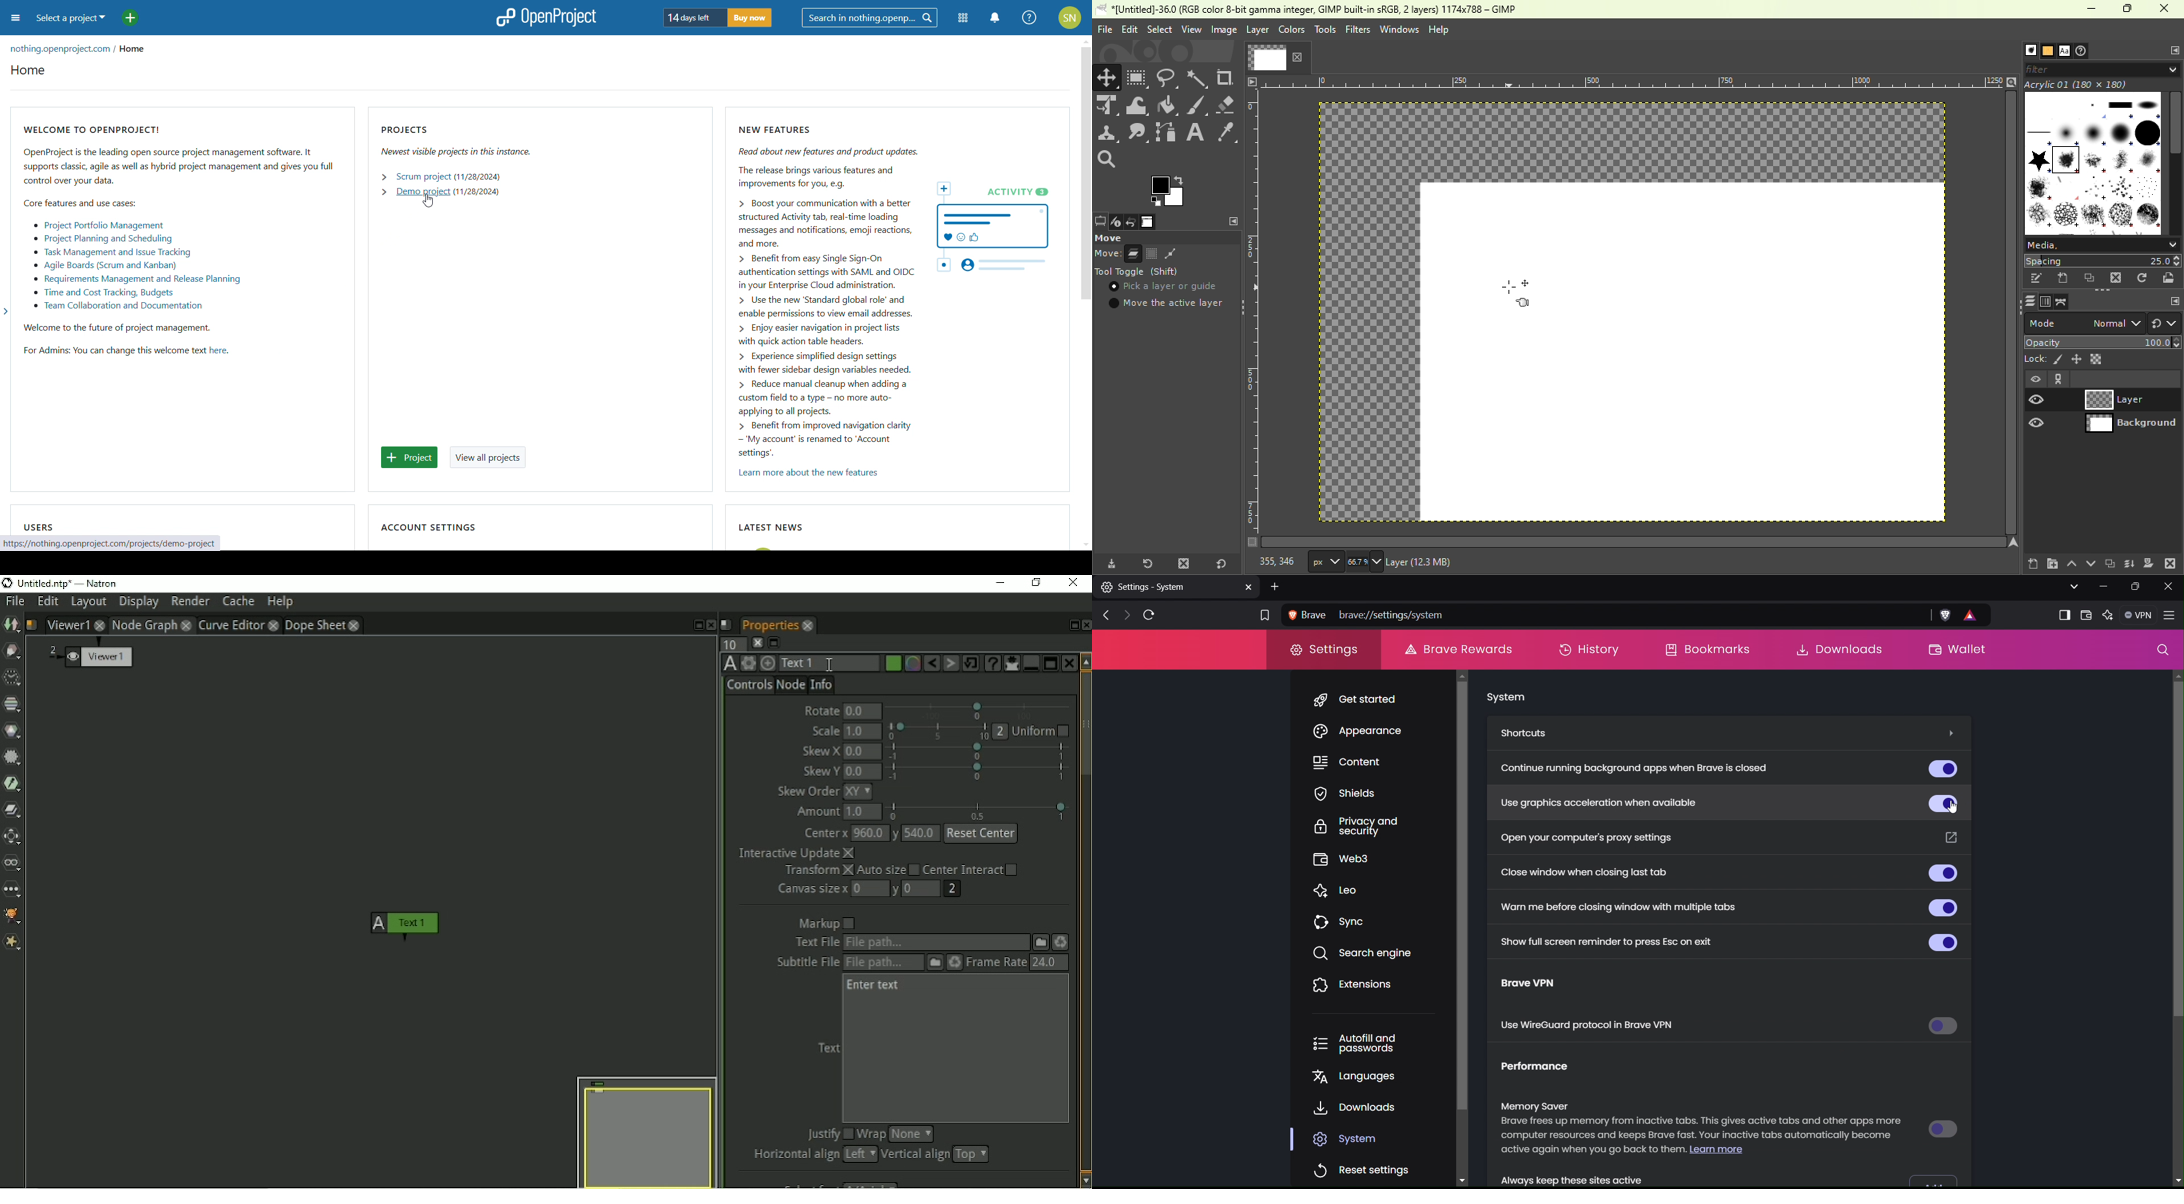 The width and height of the screenshot is (2184, 1204). I want to click on Vertical align, so click(914, 1155).